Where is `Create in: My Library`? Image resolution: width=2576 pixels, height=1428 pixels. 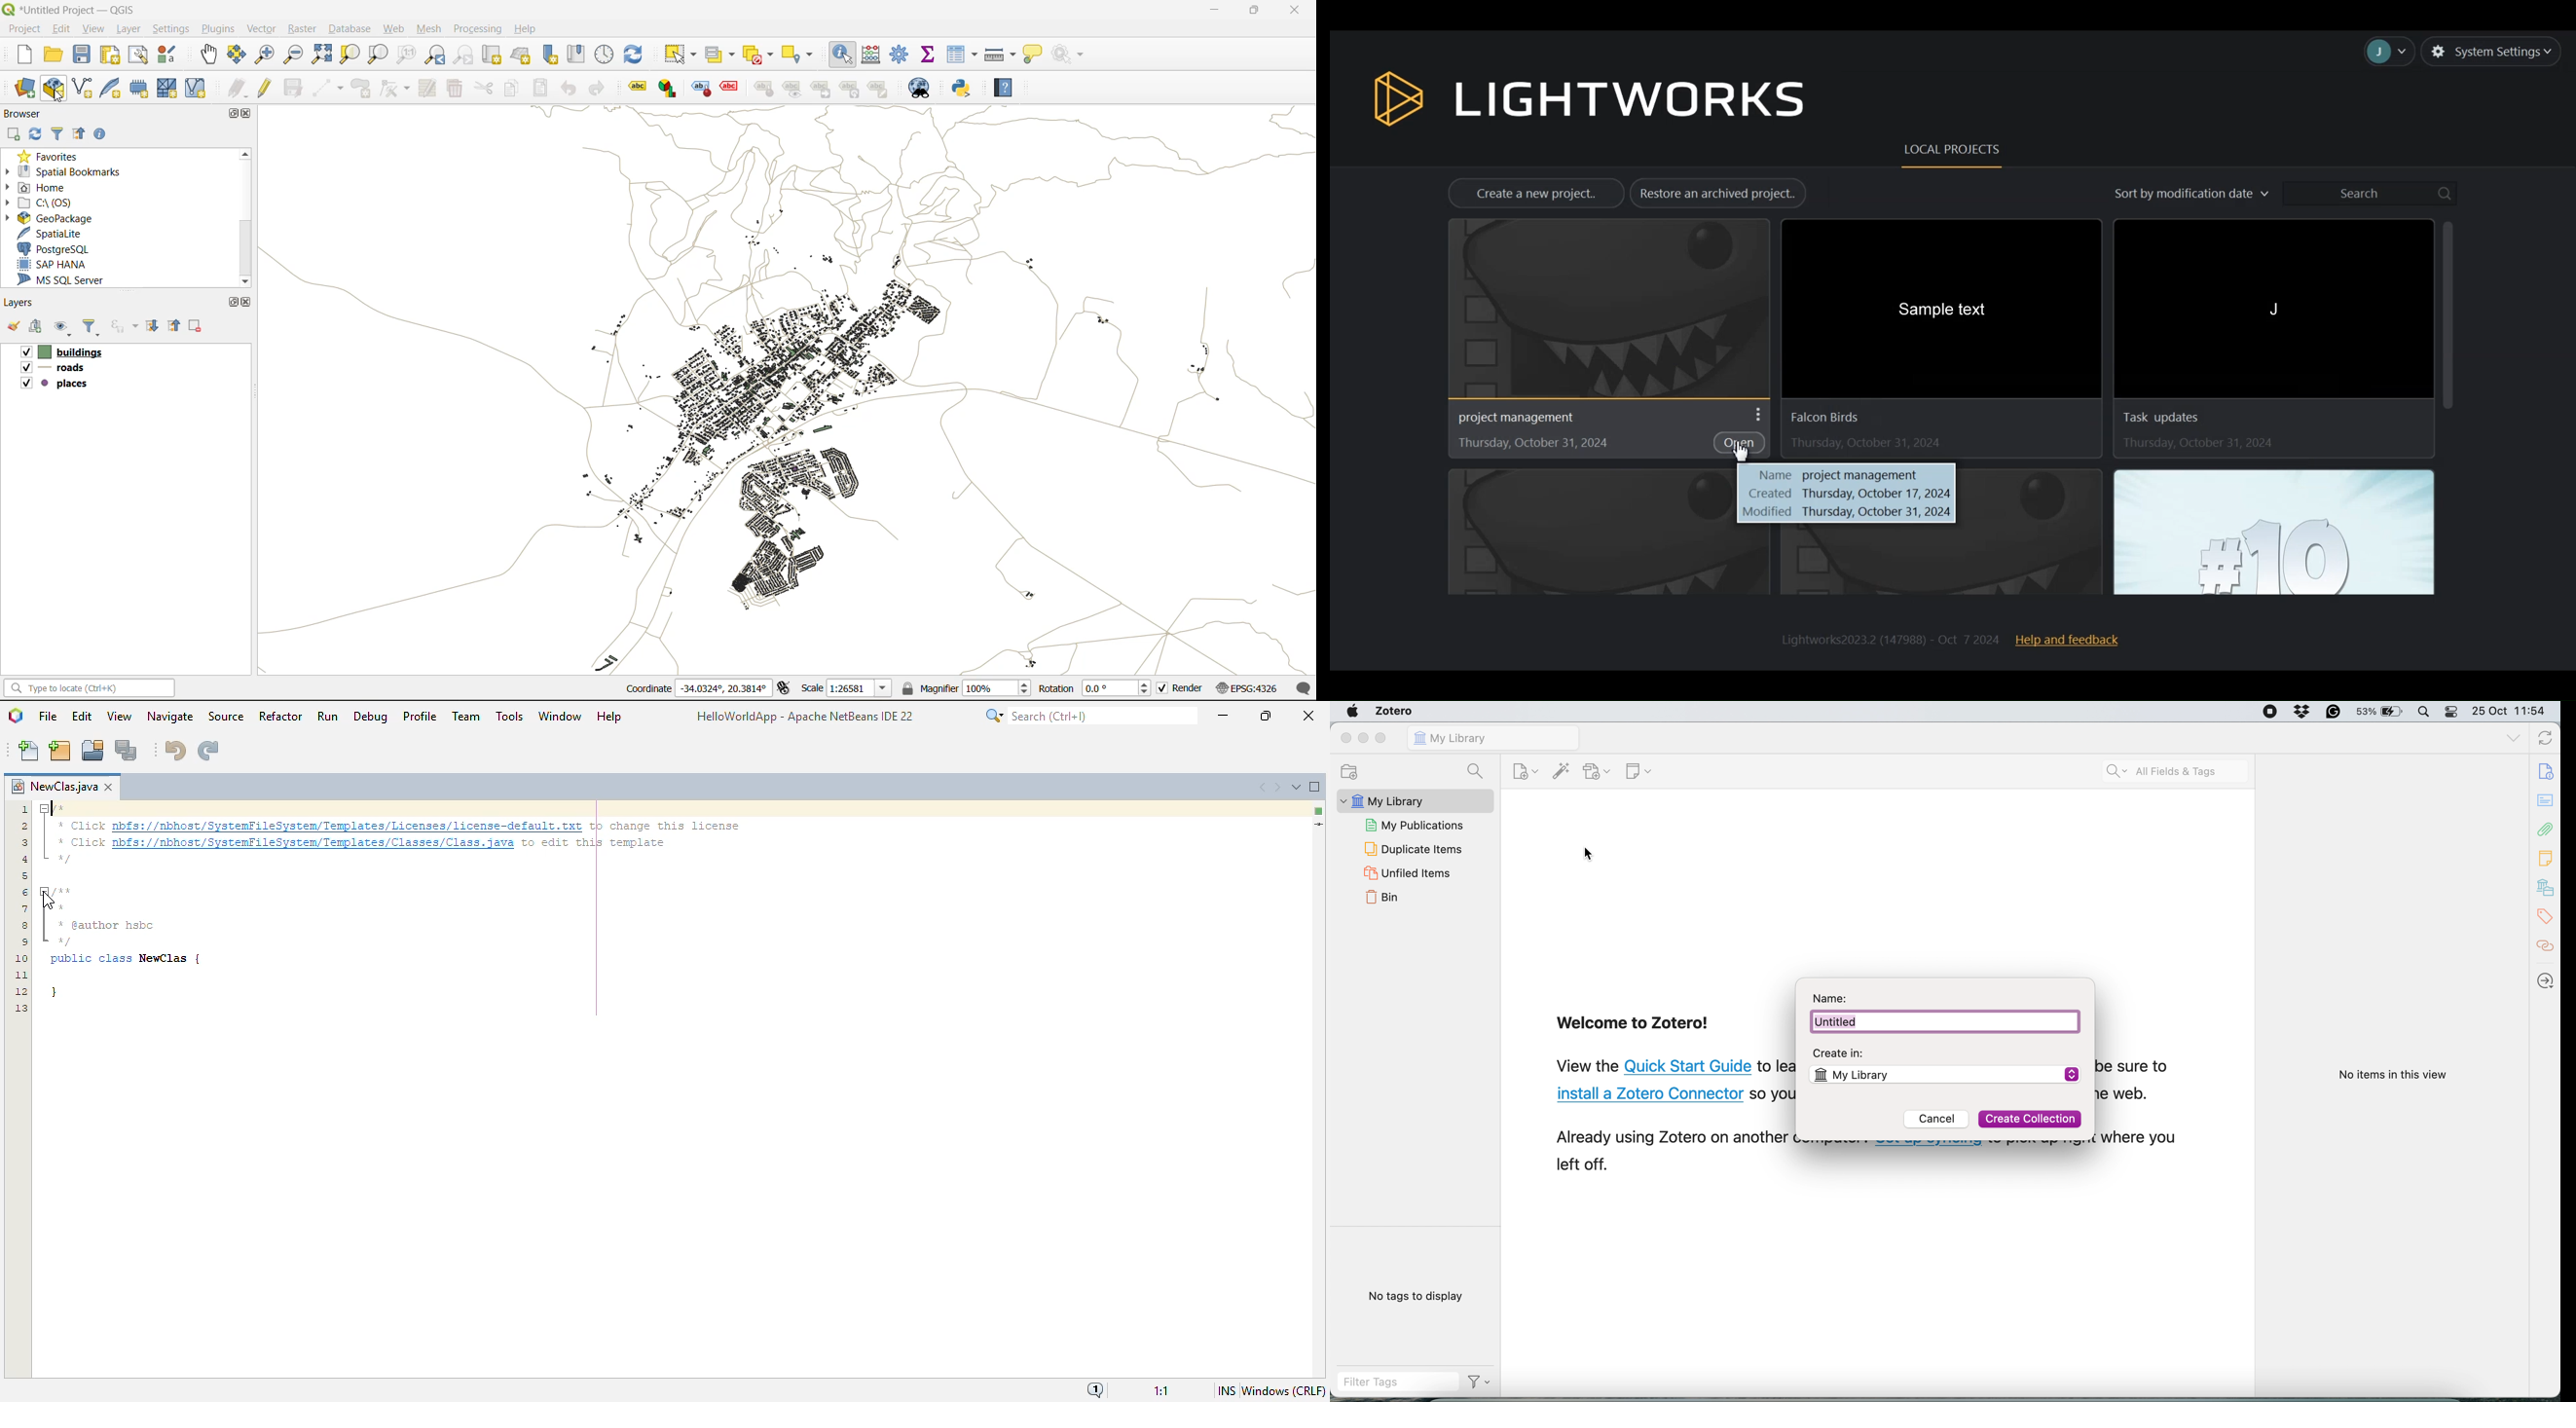 Create in: My Library is located at coordinates (1944, 1063).